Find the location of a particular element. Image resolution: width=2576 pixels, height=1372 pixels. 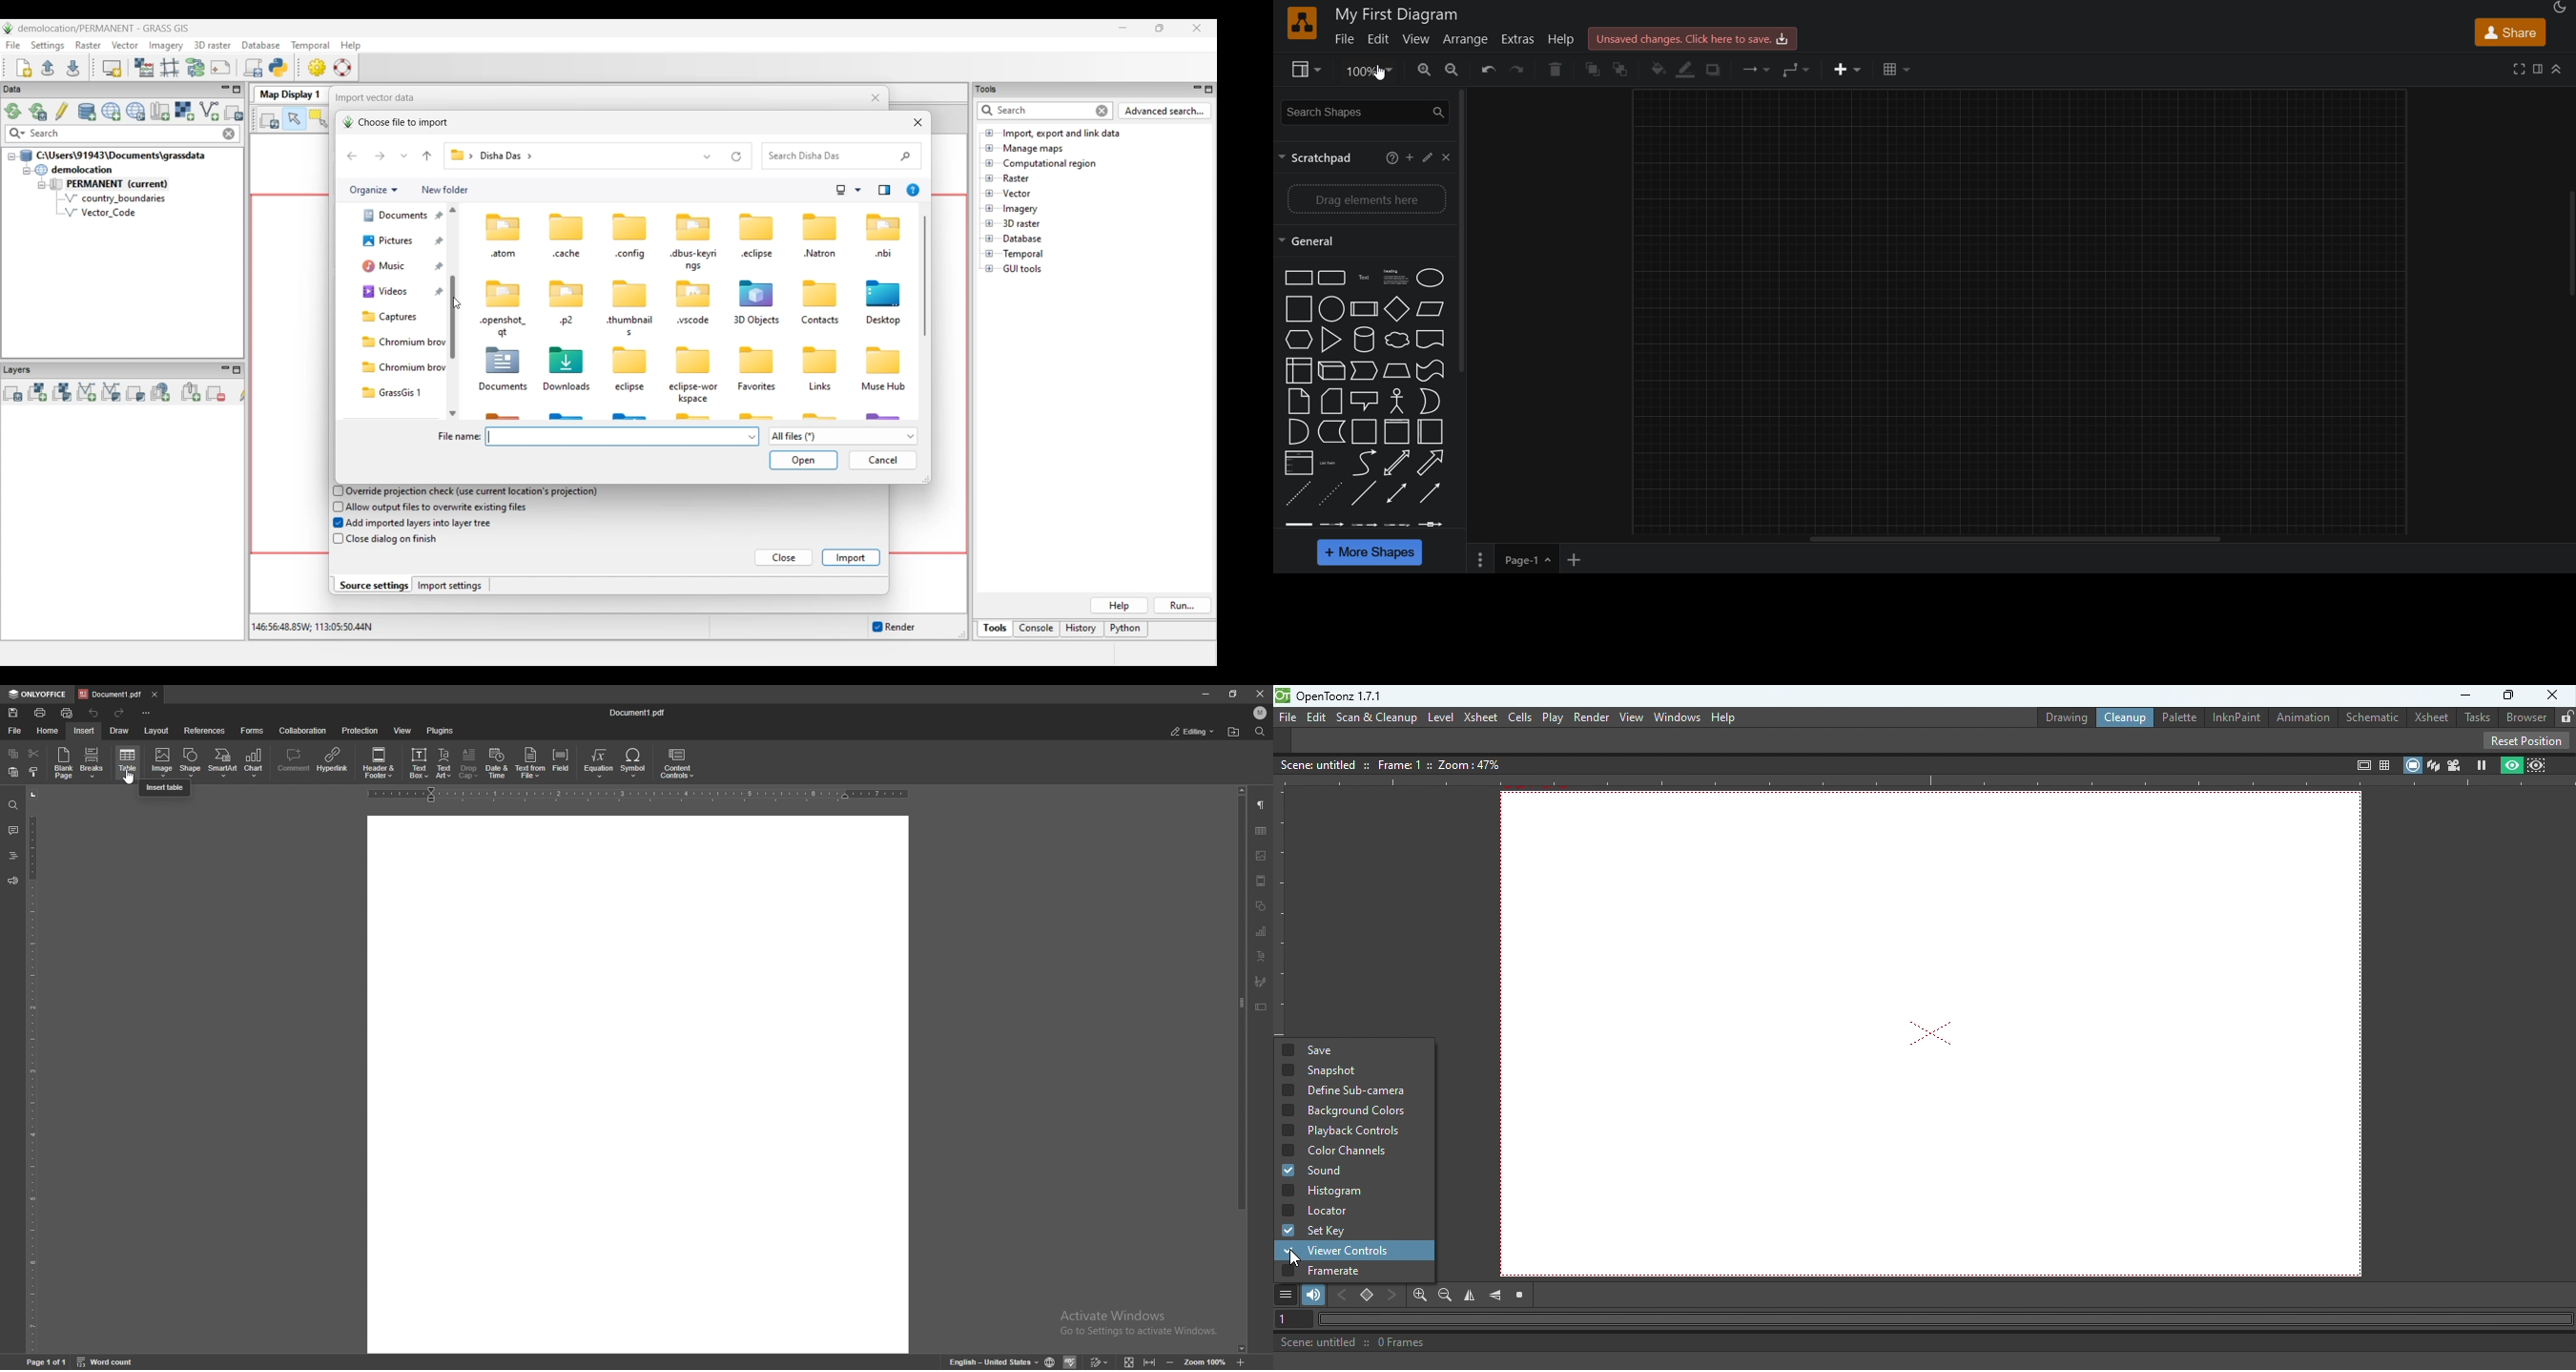

arrange is located at coordinates (1468, 41).